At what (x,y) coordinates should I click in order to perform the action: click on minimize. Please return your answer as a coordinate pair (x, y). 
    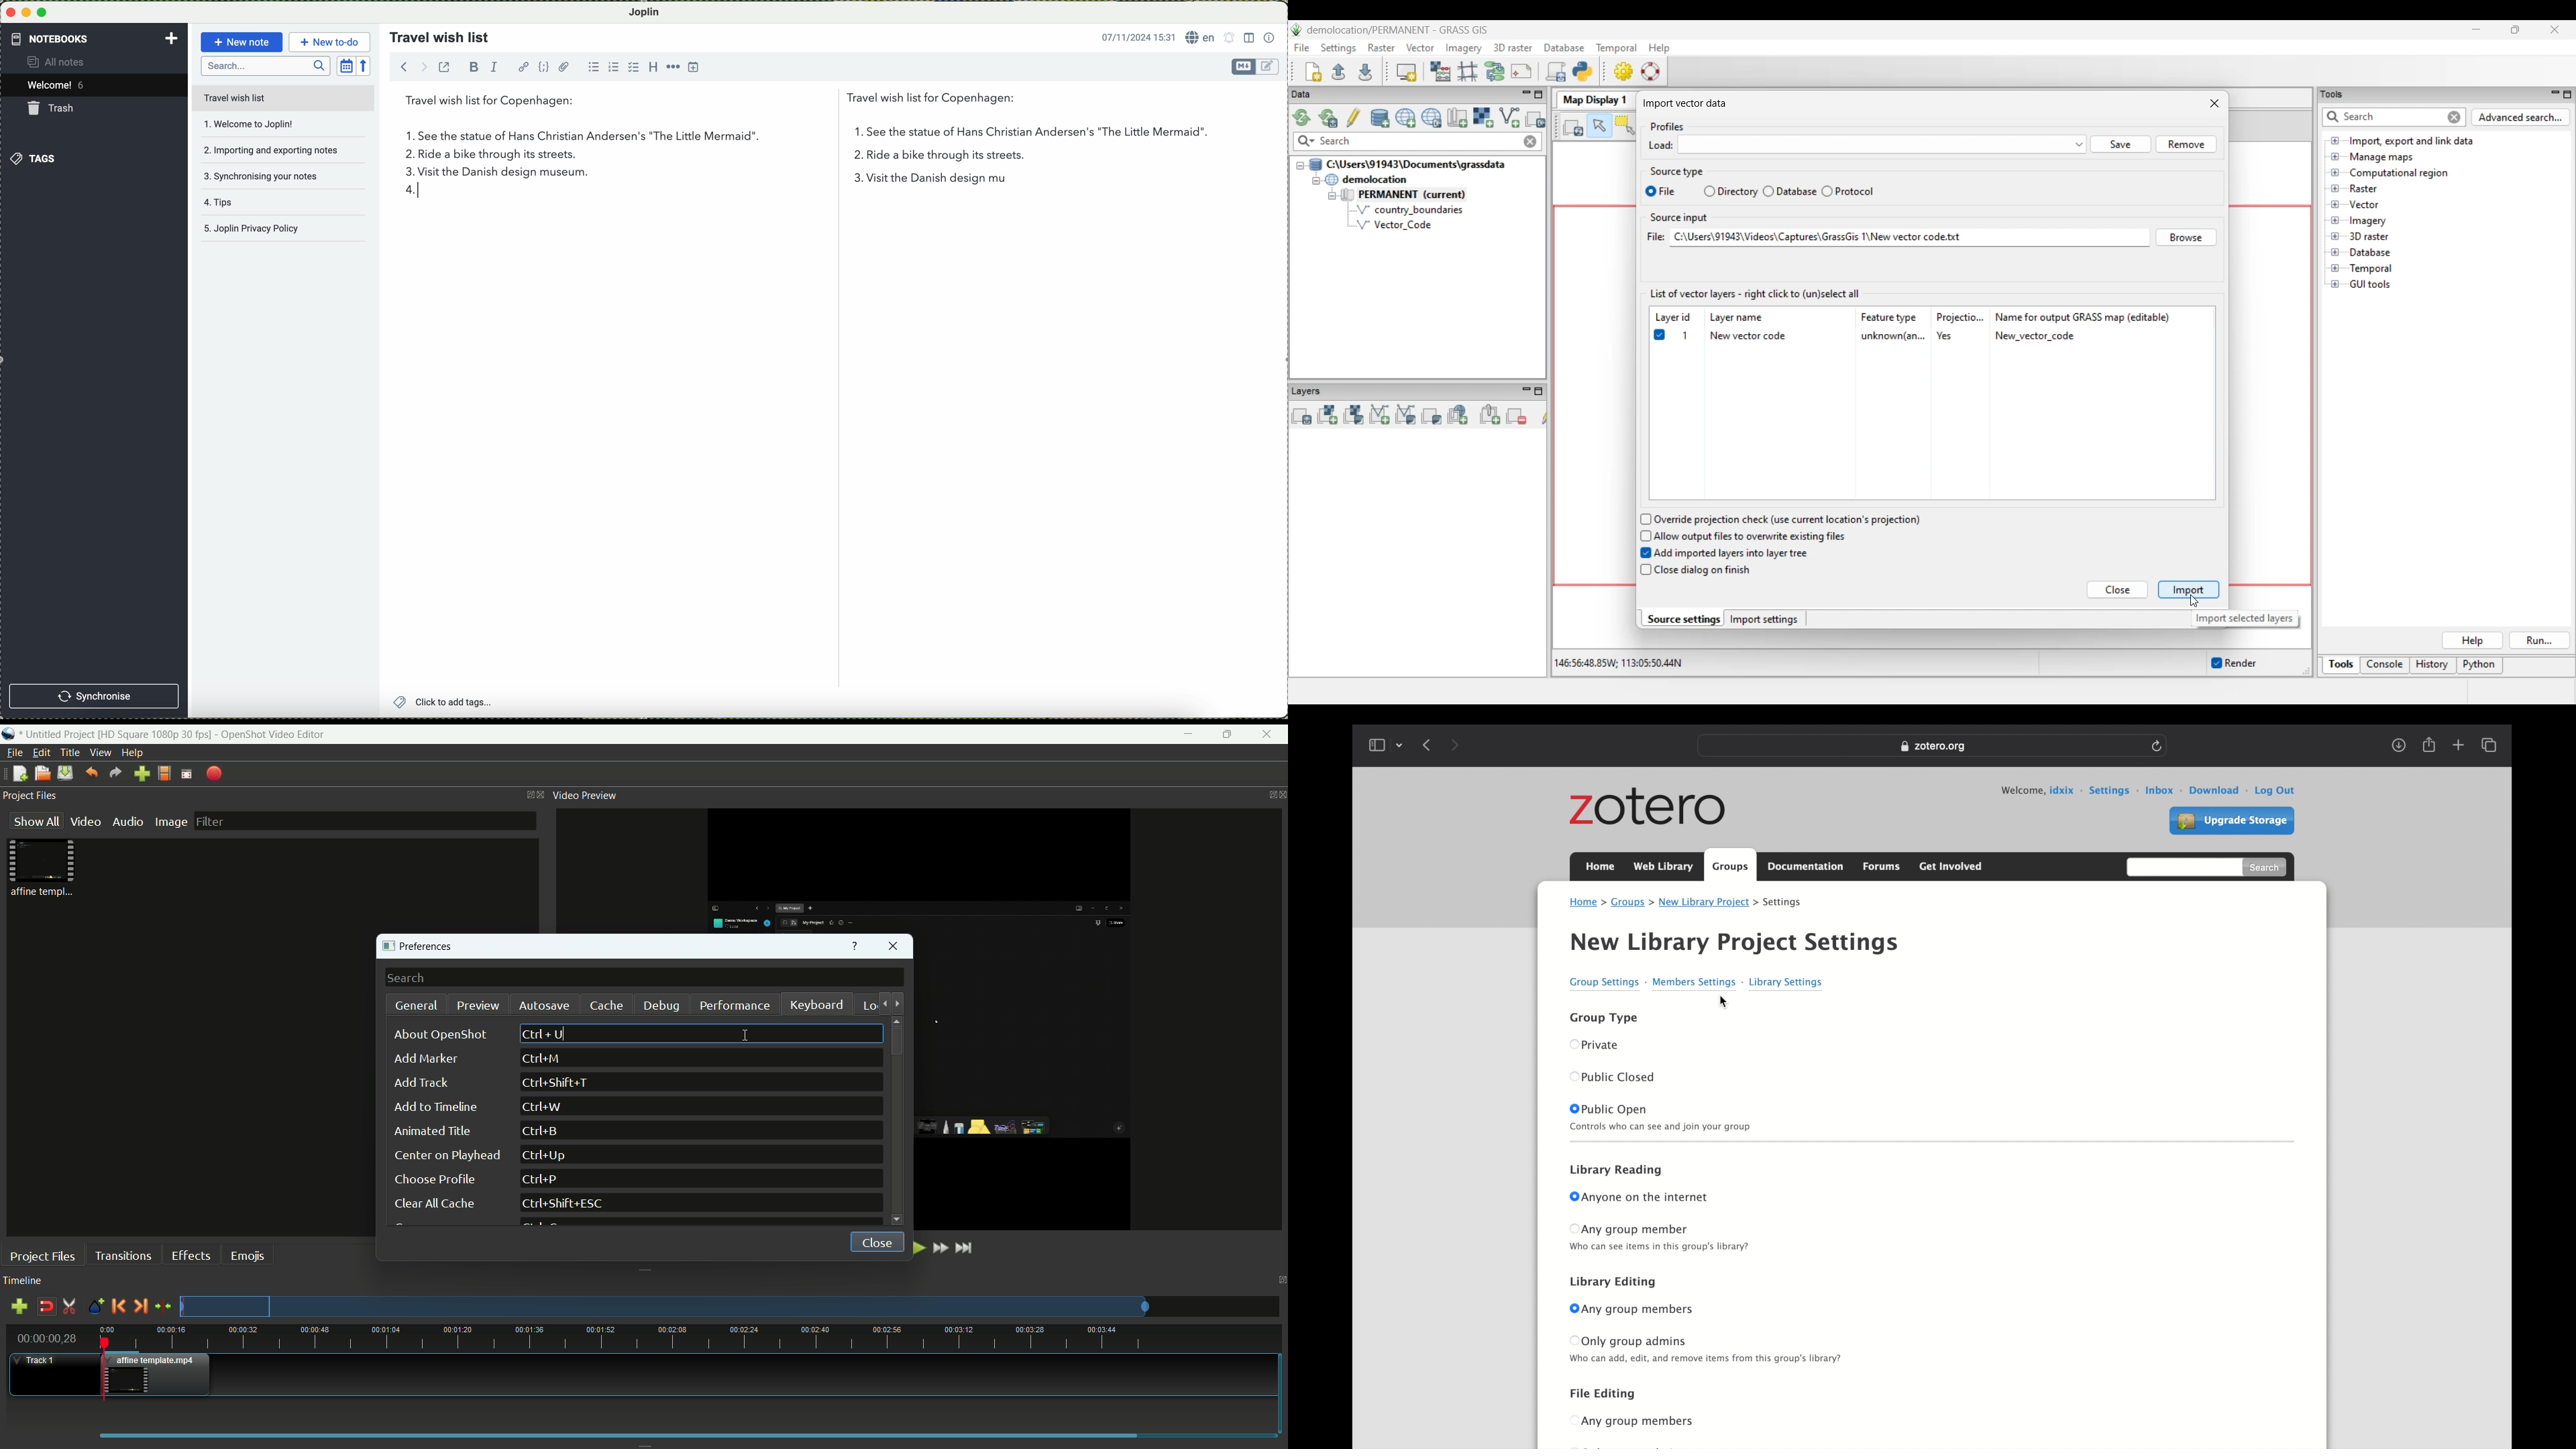
    Looking at the image, I should click on (27, 12).